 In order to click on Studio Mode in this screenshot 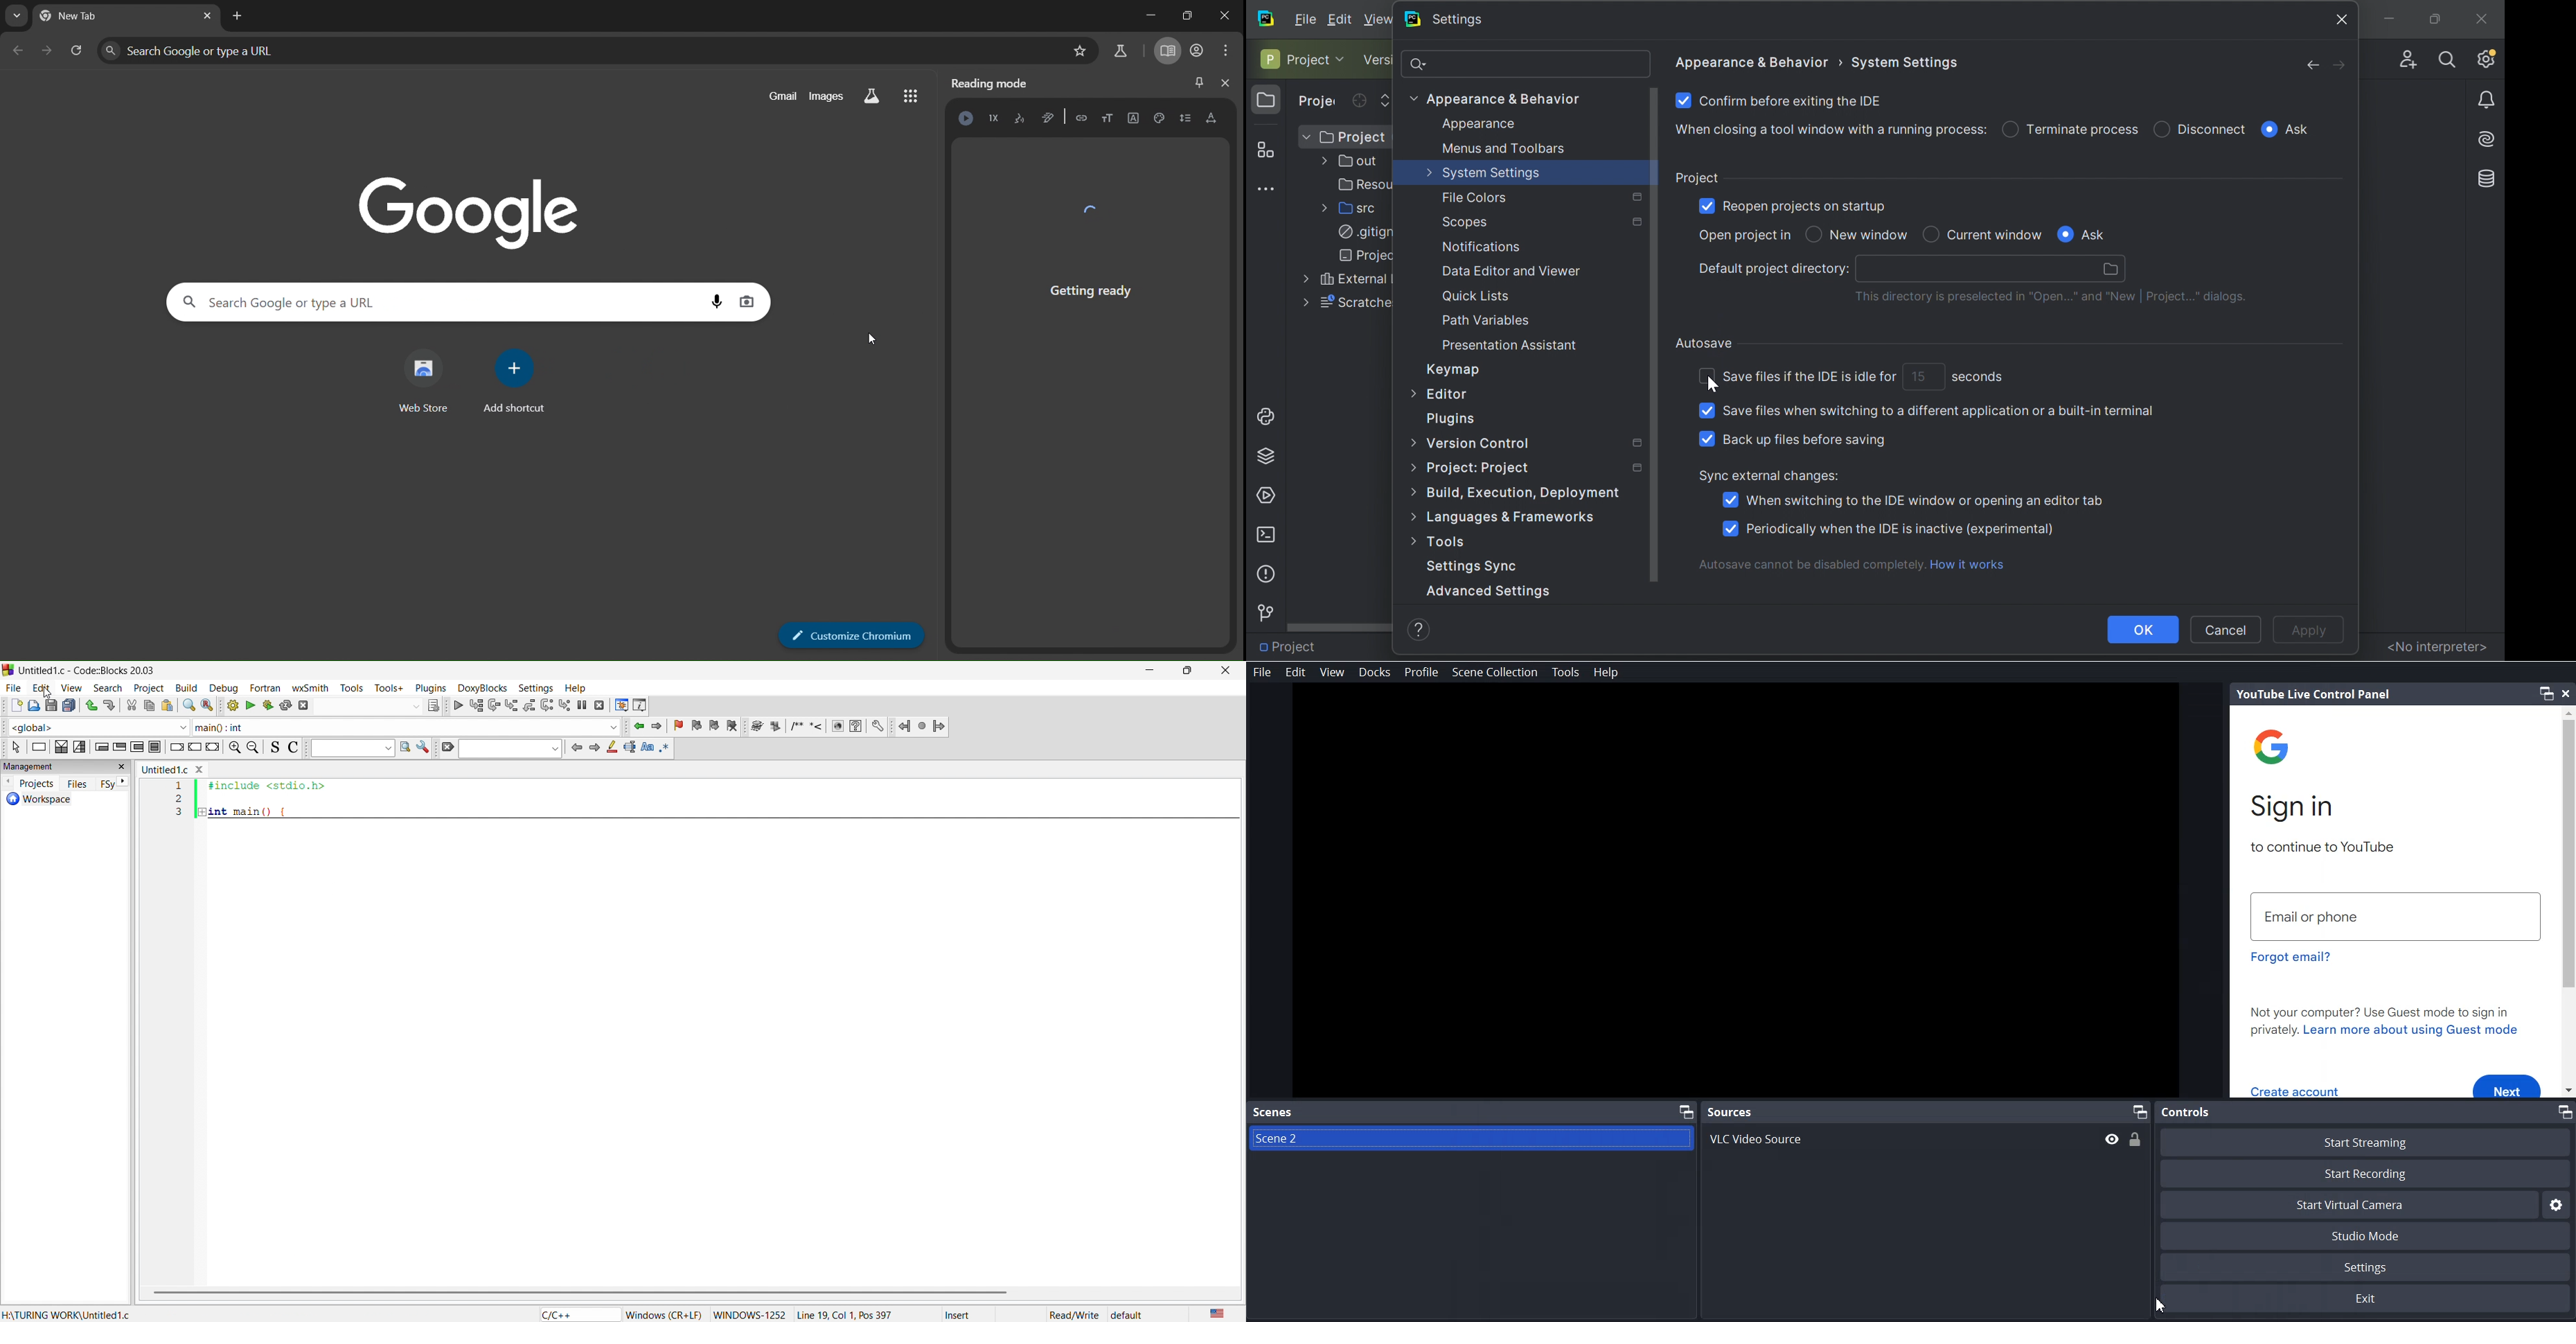, I will do `click(2368, 1237)`.